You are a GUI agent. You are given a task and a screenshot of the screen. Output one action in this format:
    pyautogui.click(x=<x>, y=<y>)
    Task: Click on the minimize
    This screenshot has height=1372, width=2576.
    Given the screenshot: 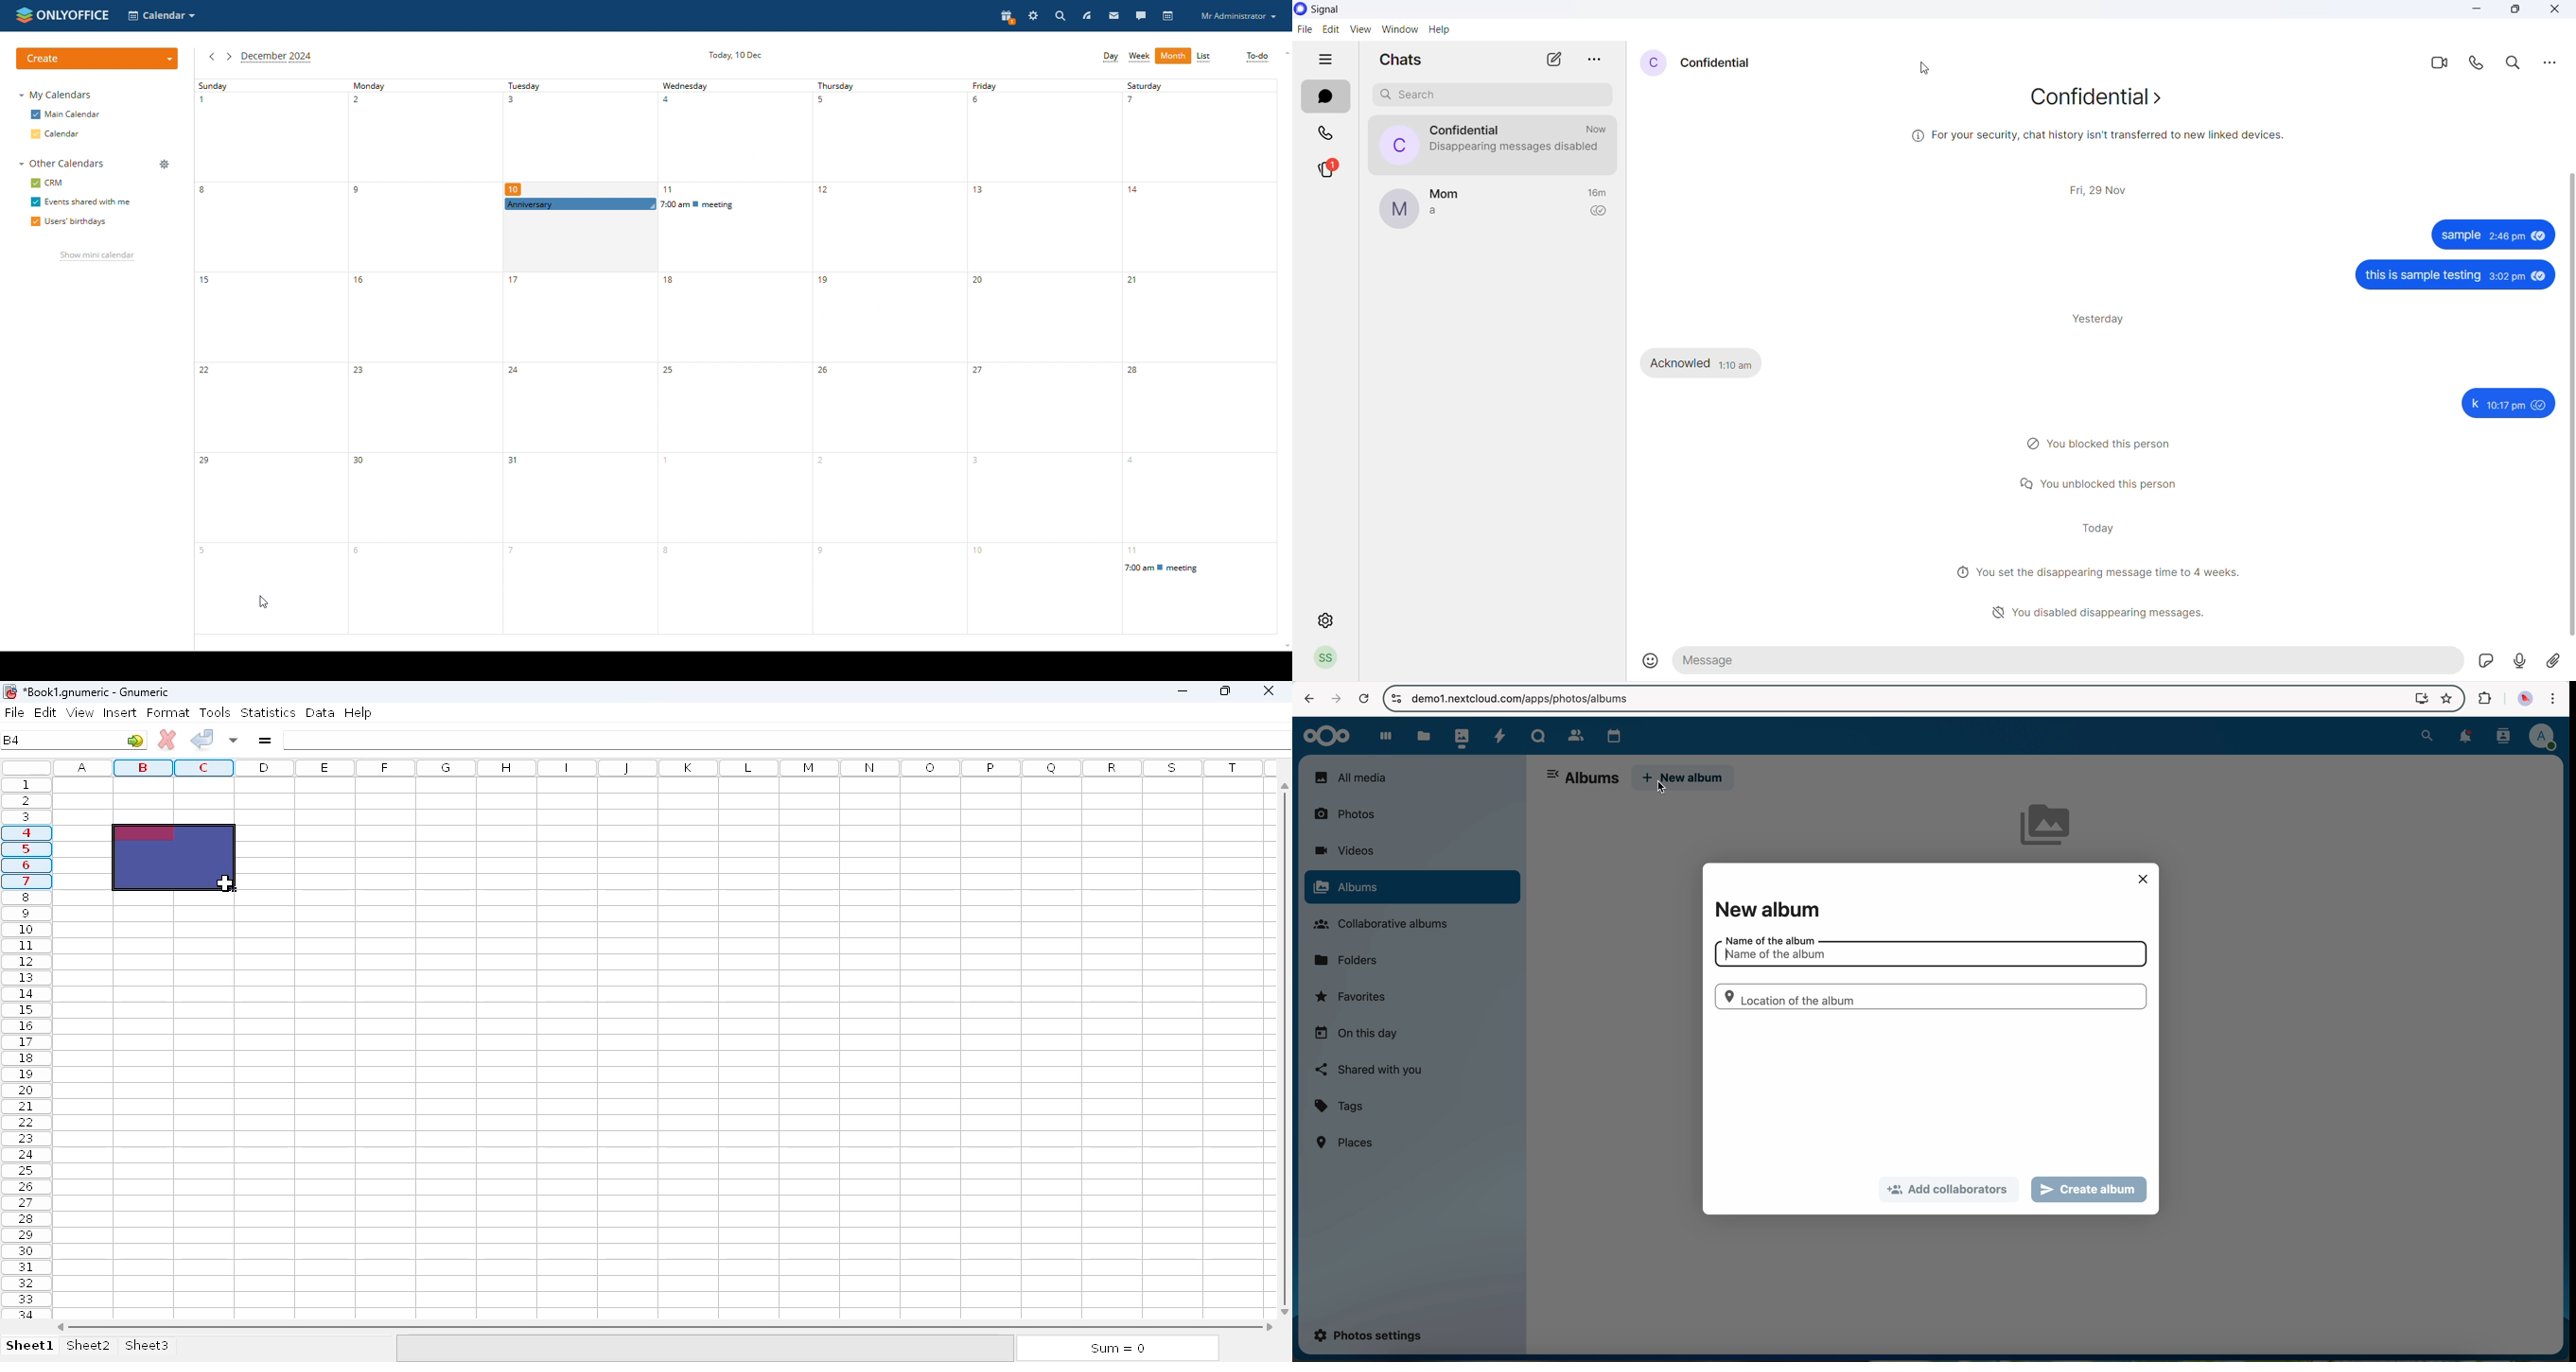 What is the action you would take?
    pyautogui.click(x=1183, y=691)
    